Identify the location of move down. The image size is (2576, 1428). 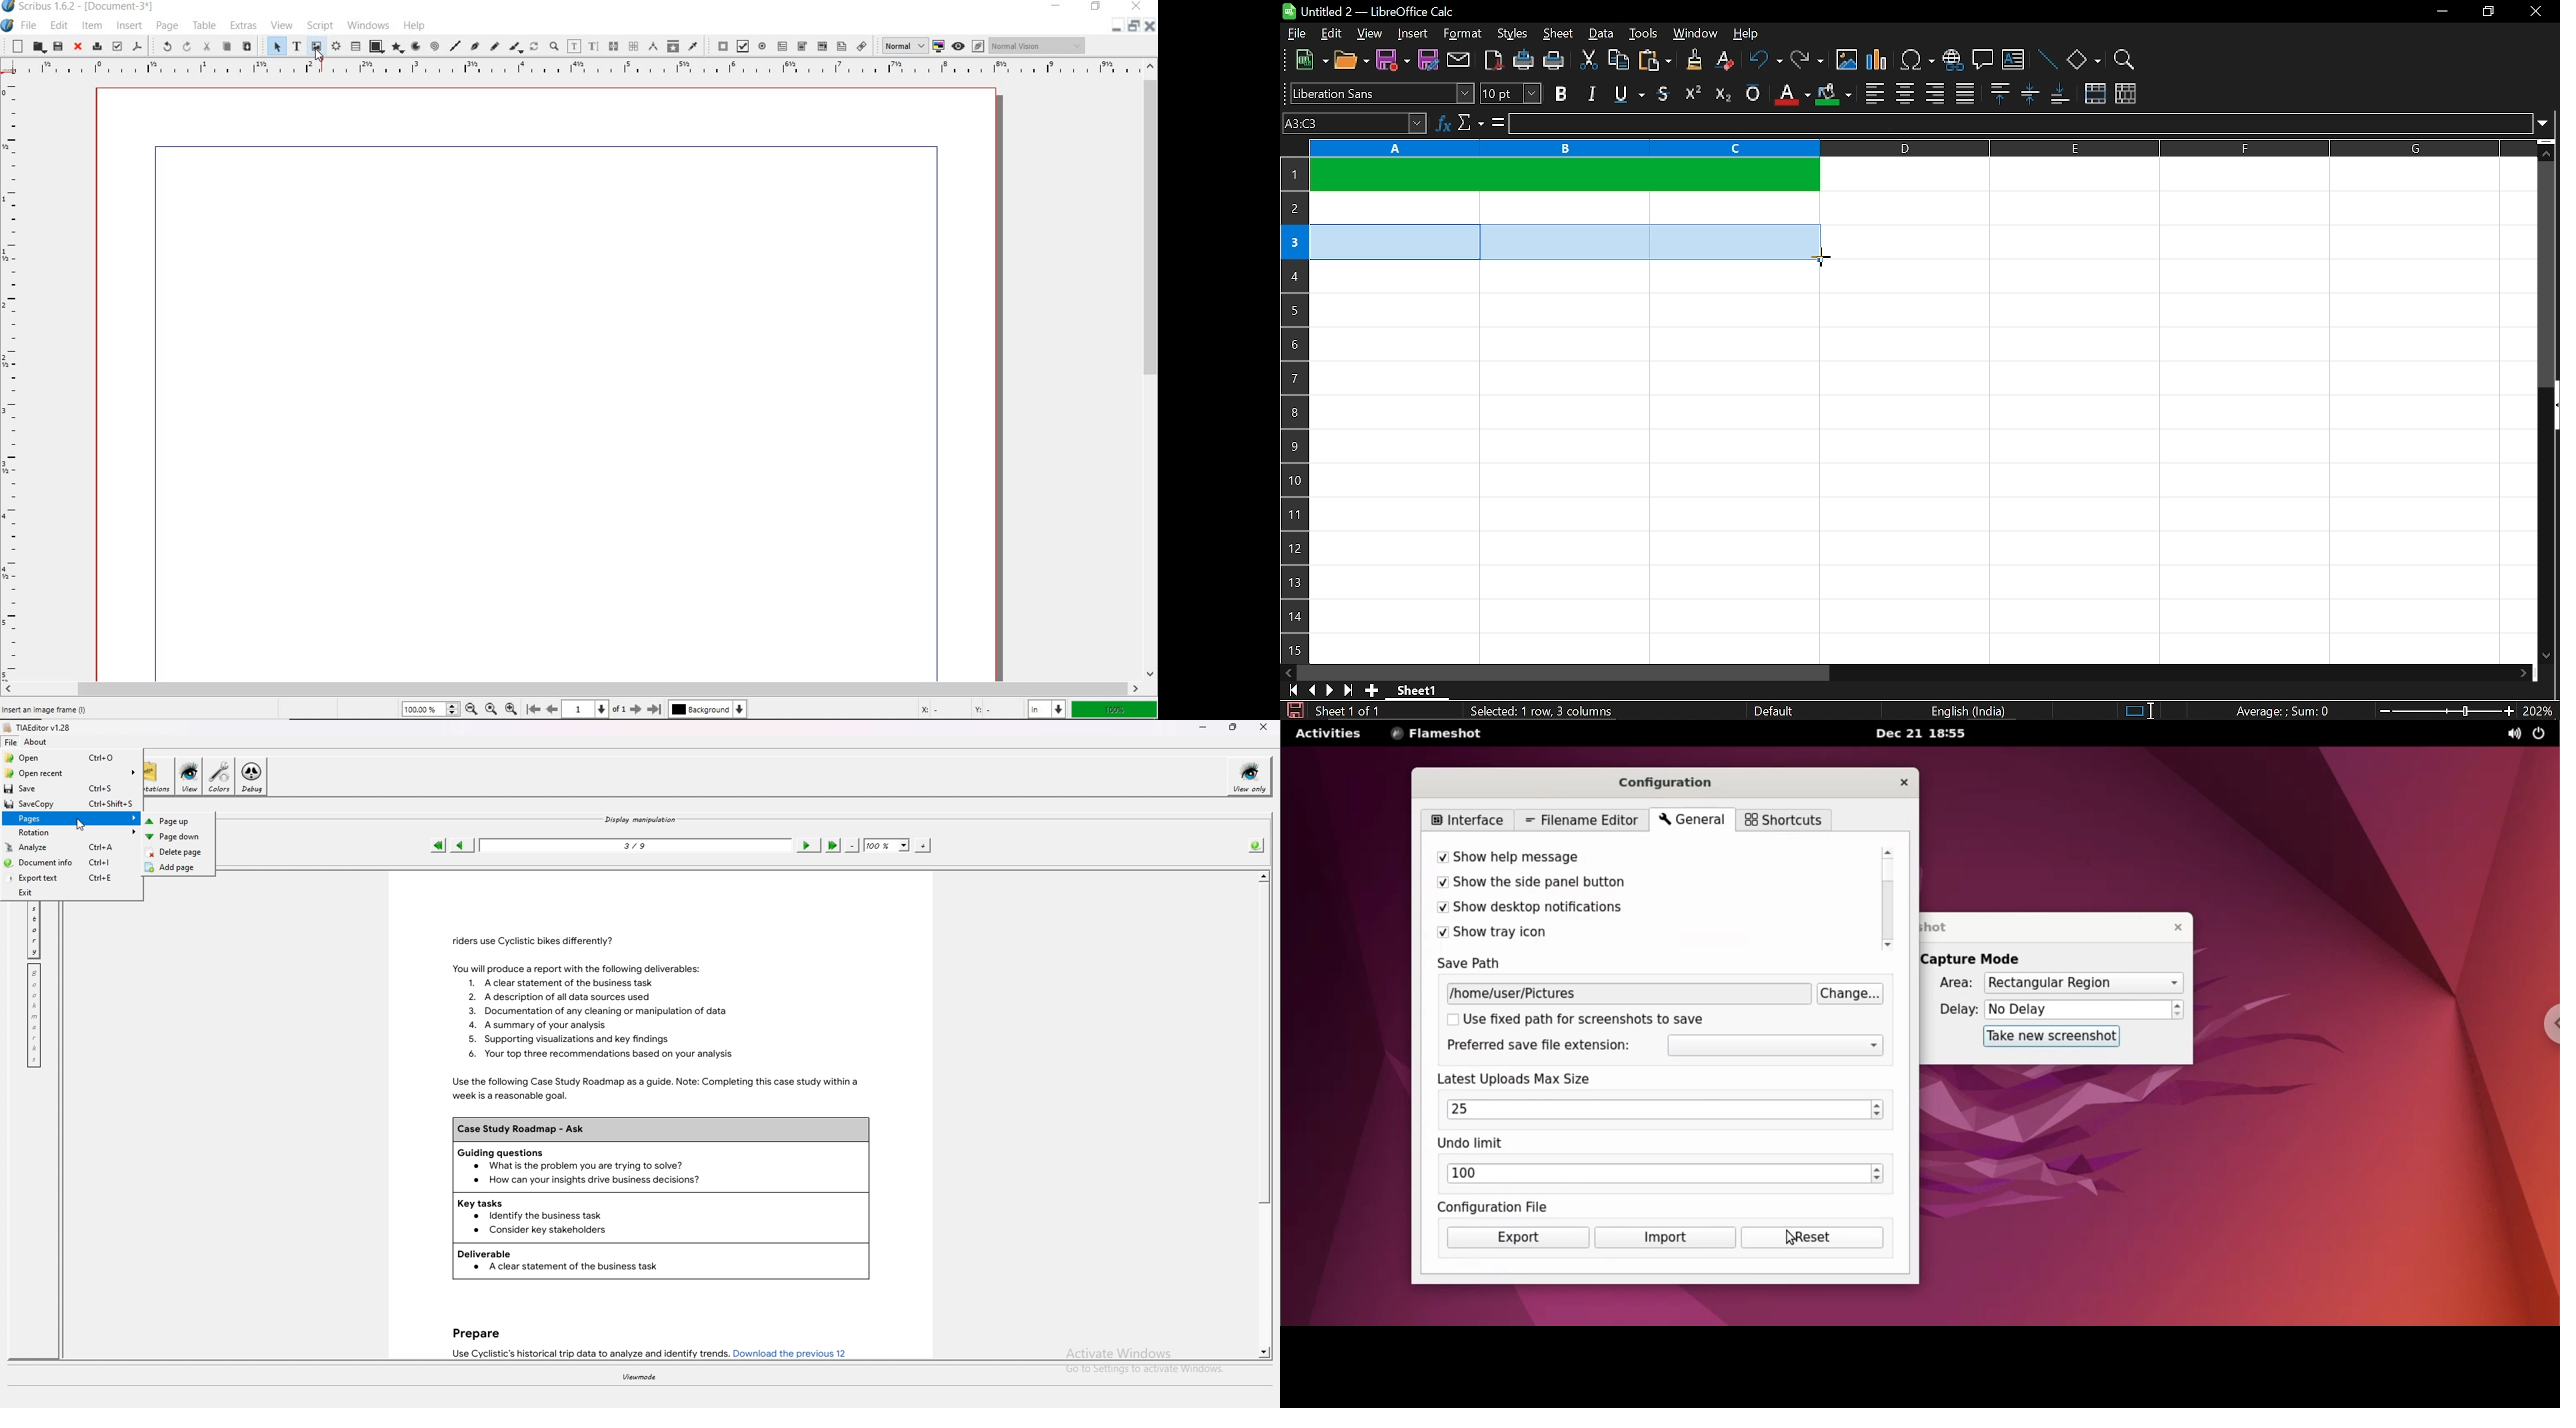
(2550, 657).